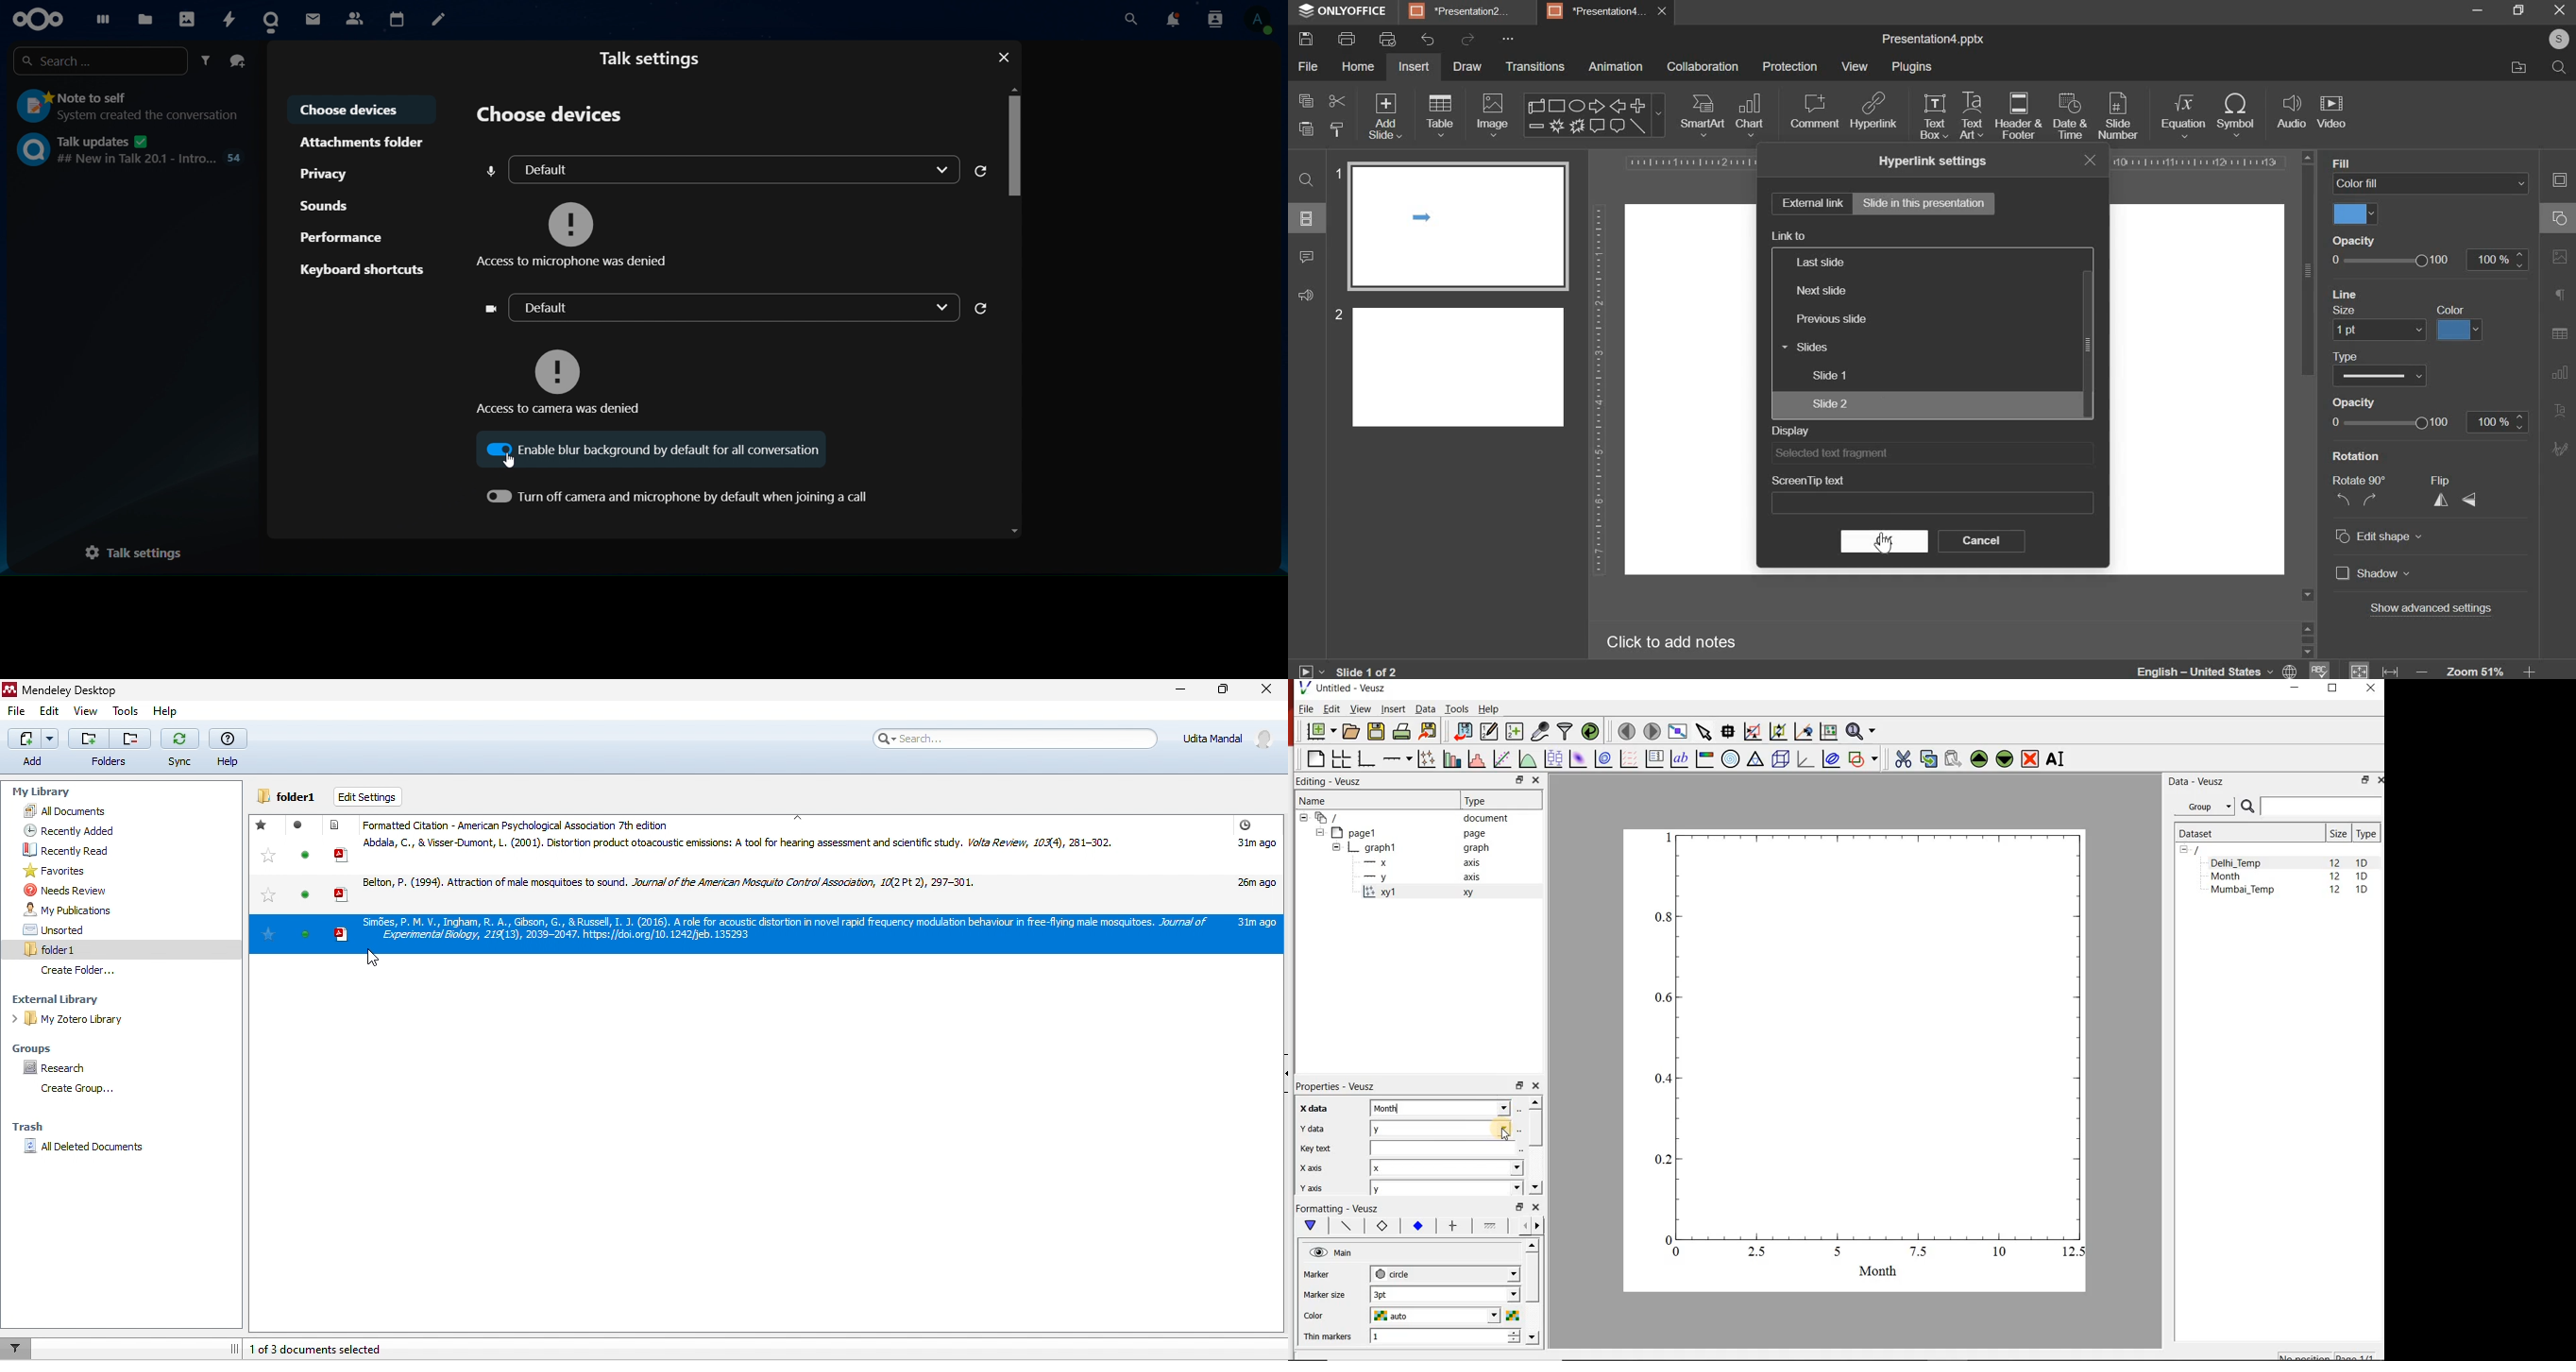 The image size is (2576, 1372). What do you see at coordinates (2387, 376) in the screenshot?
I see `CO Show Date and` at bounding box center [2387, 376].